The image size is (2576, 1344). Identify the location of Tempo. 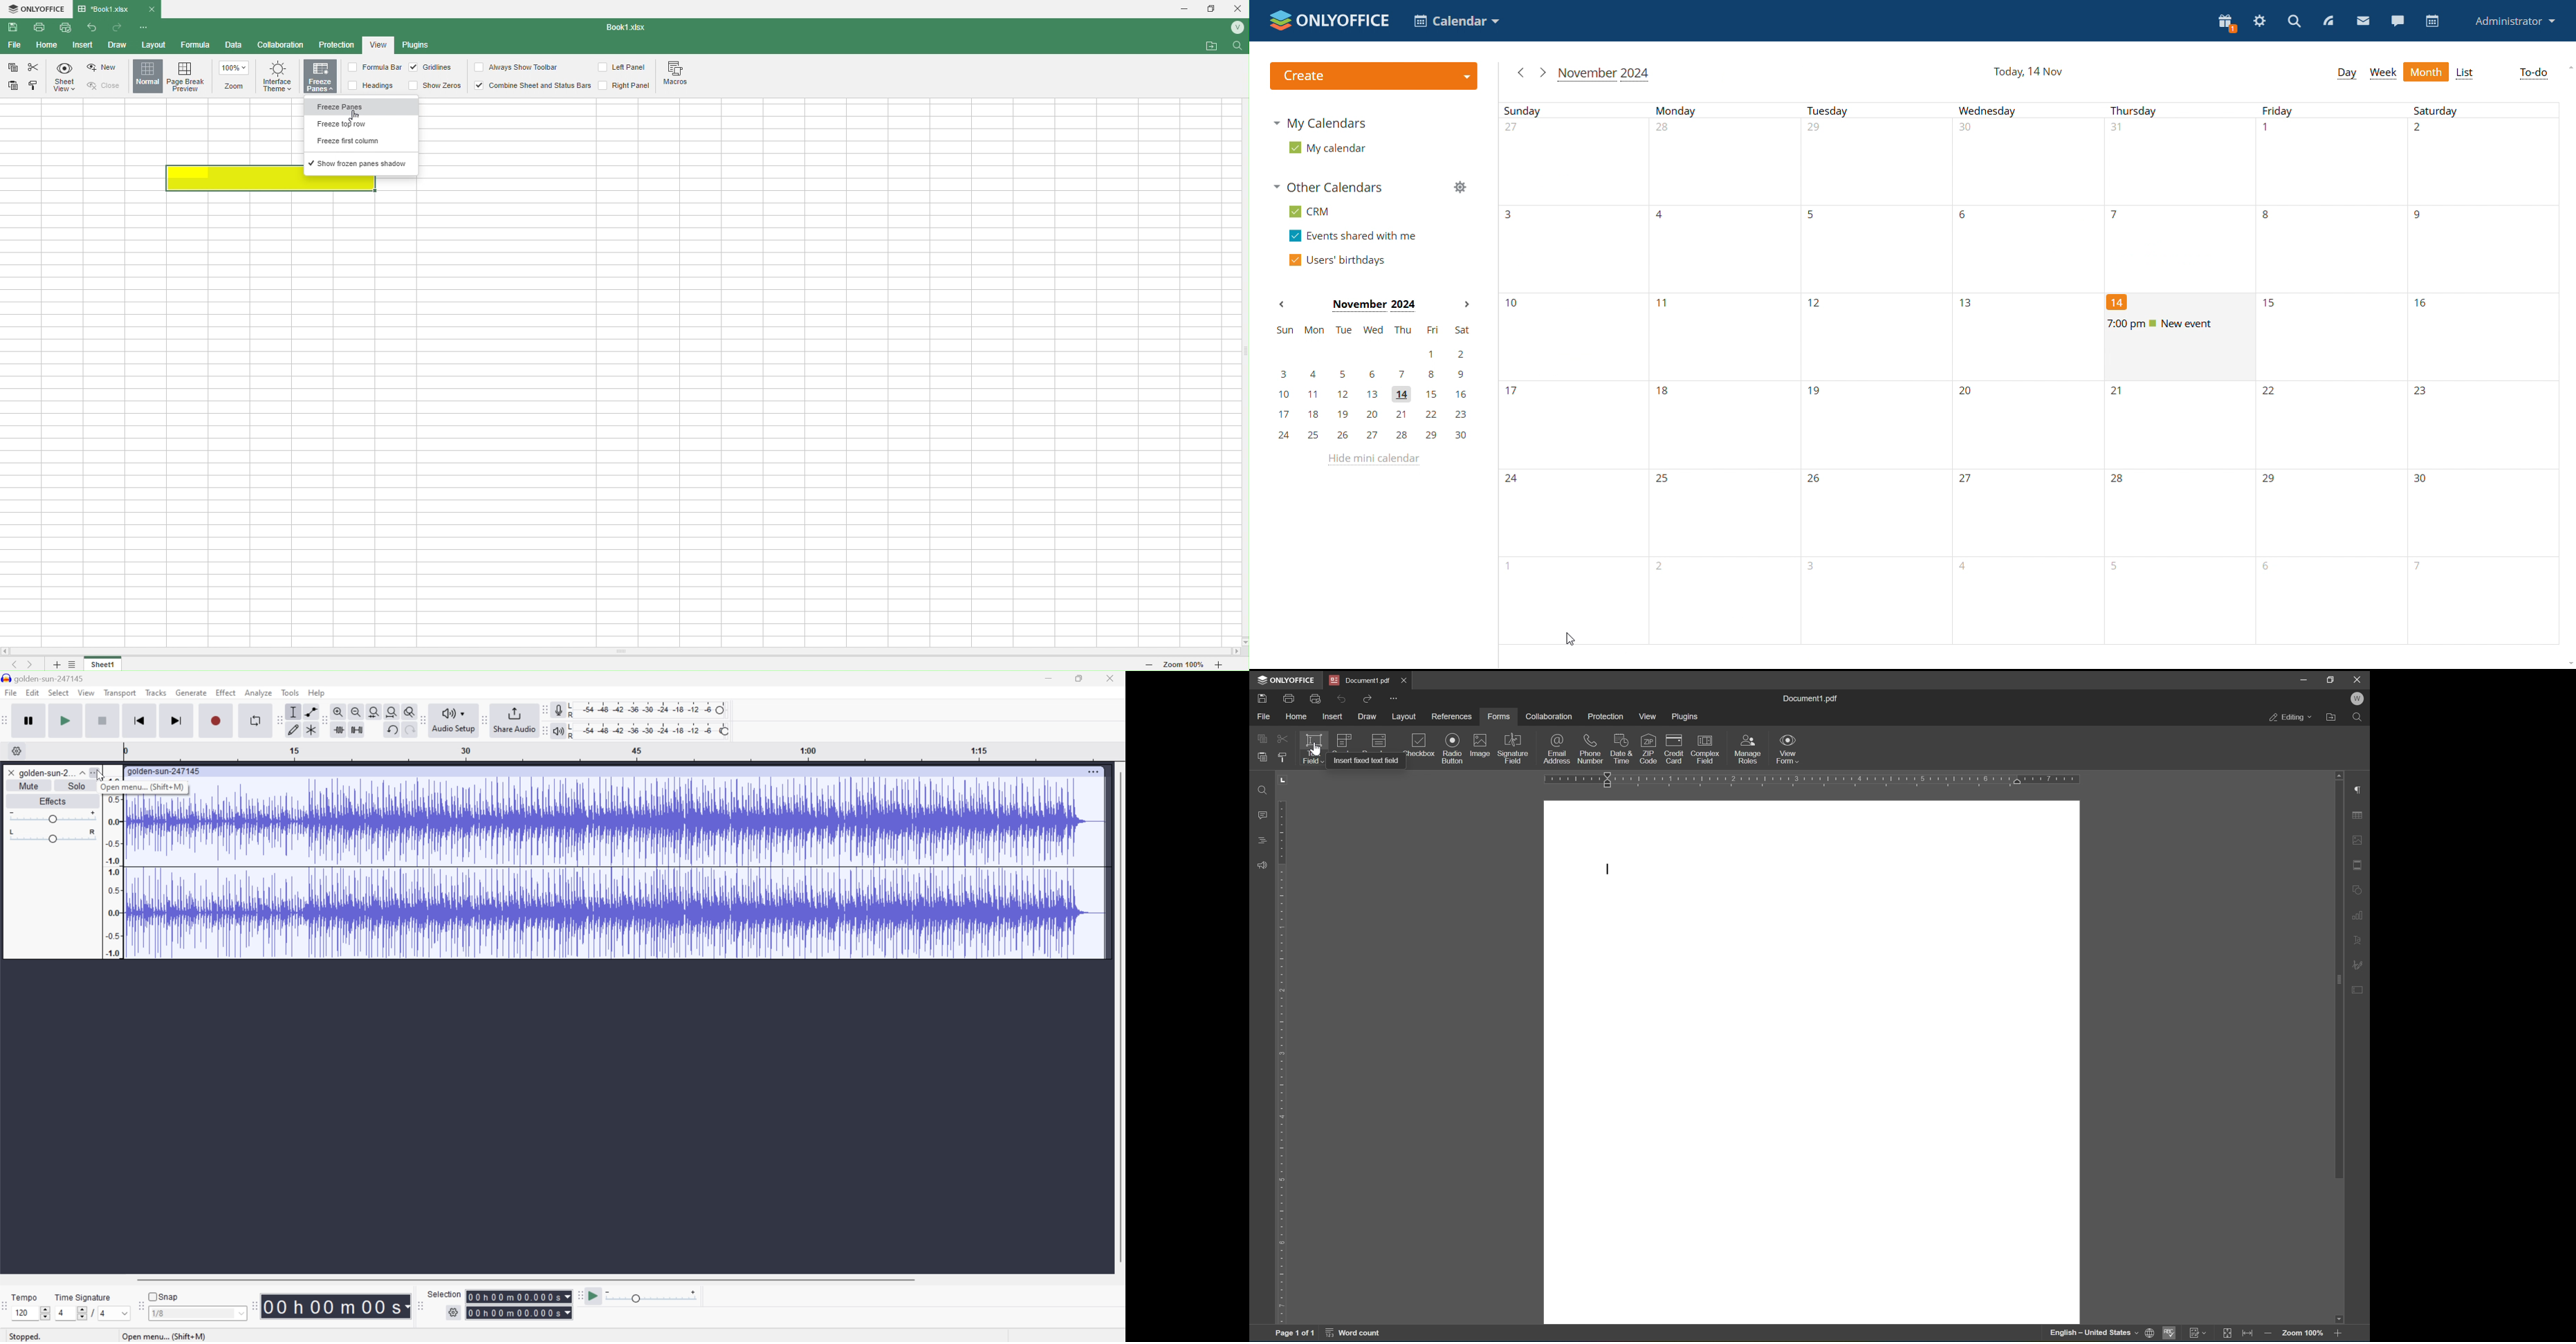
(26, 1297).